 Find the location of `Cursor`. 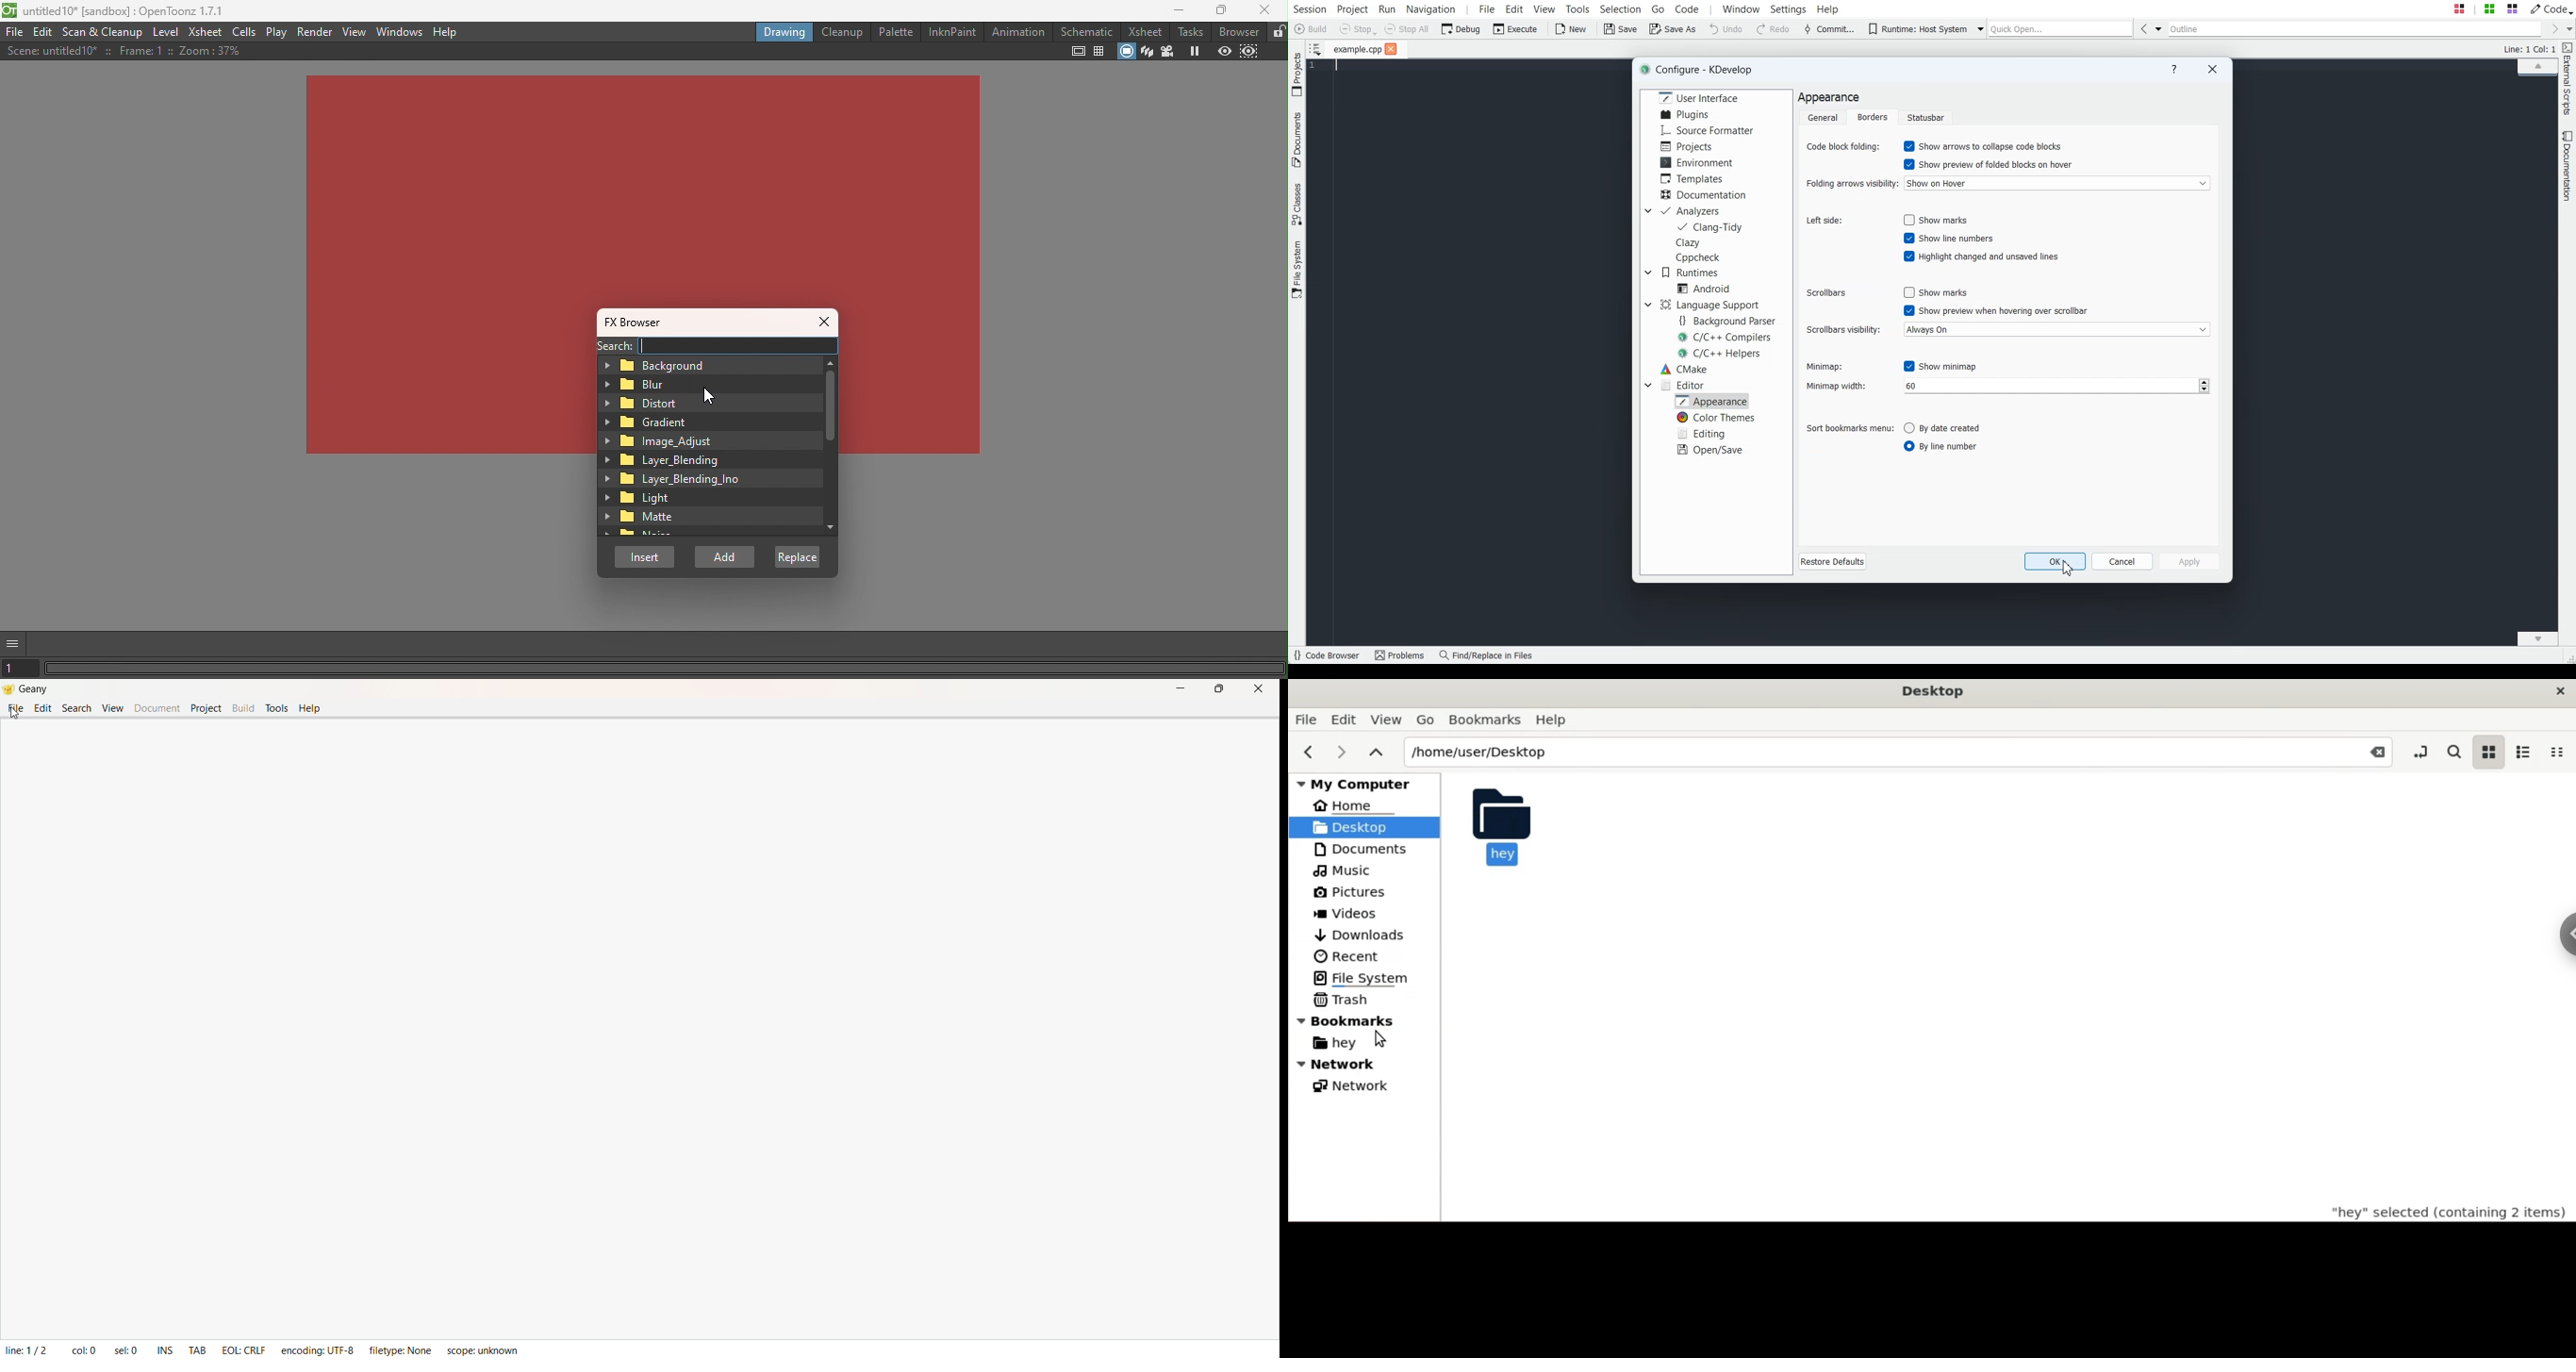

Cursor is located at coordinates (1378, 1041).